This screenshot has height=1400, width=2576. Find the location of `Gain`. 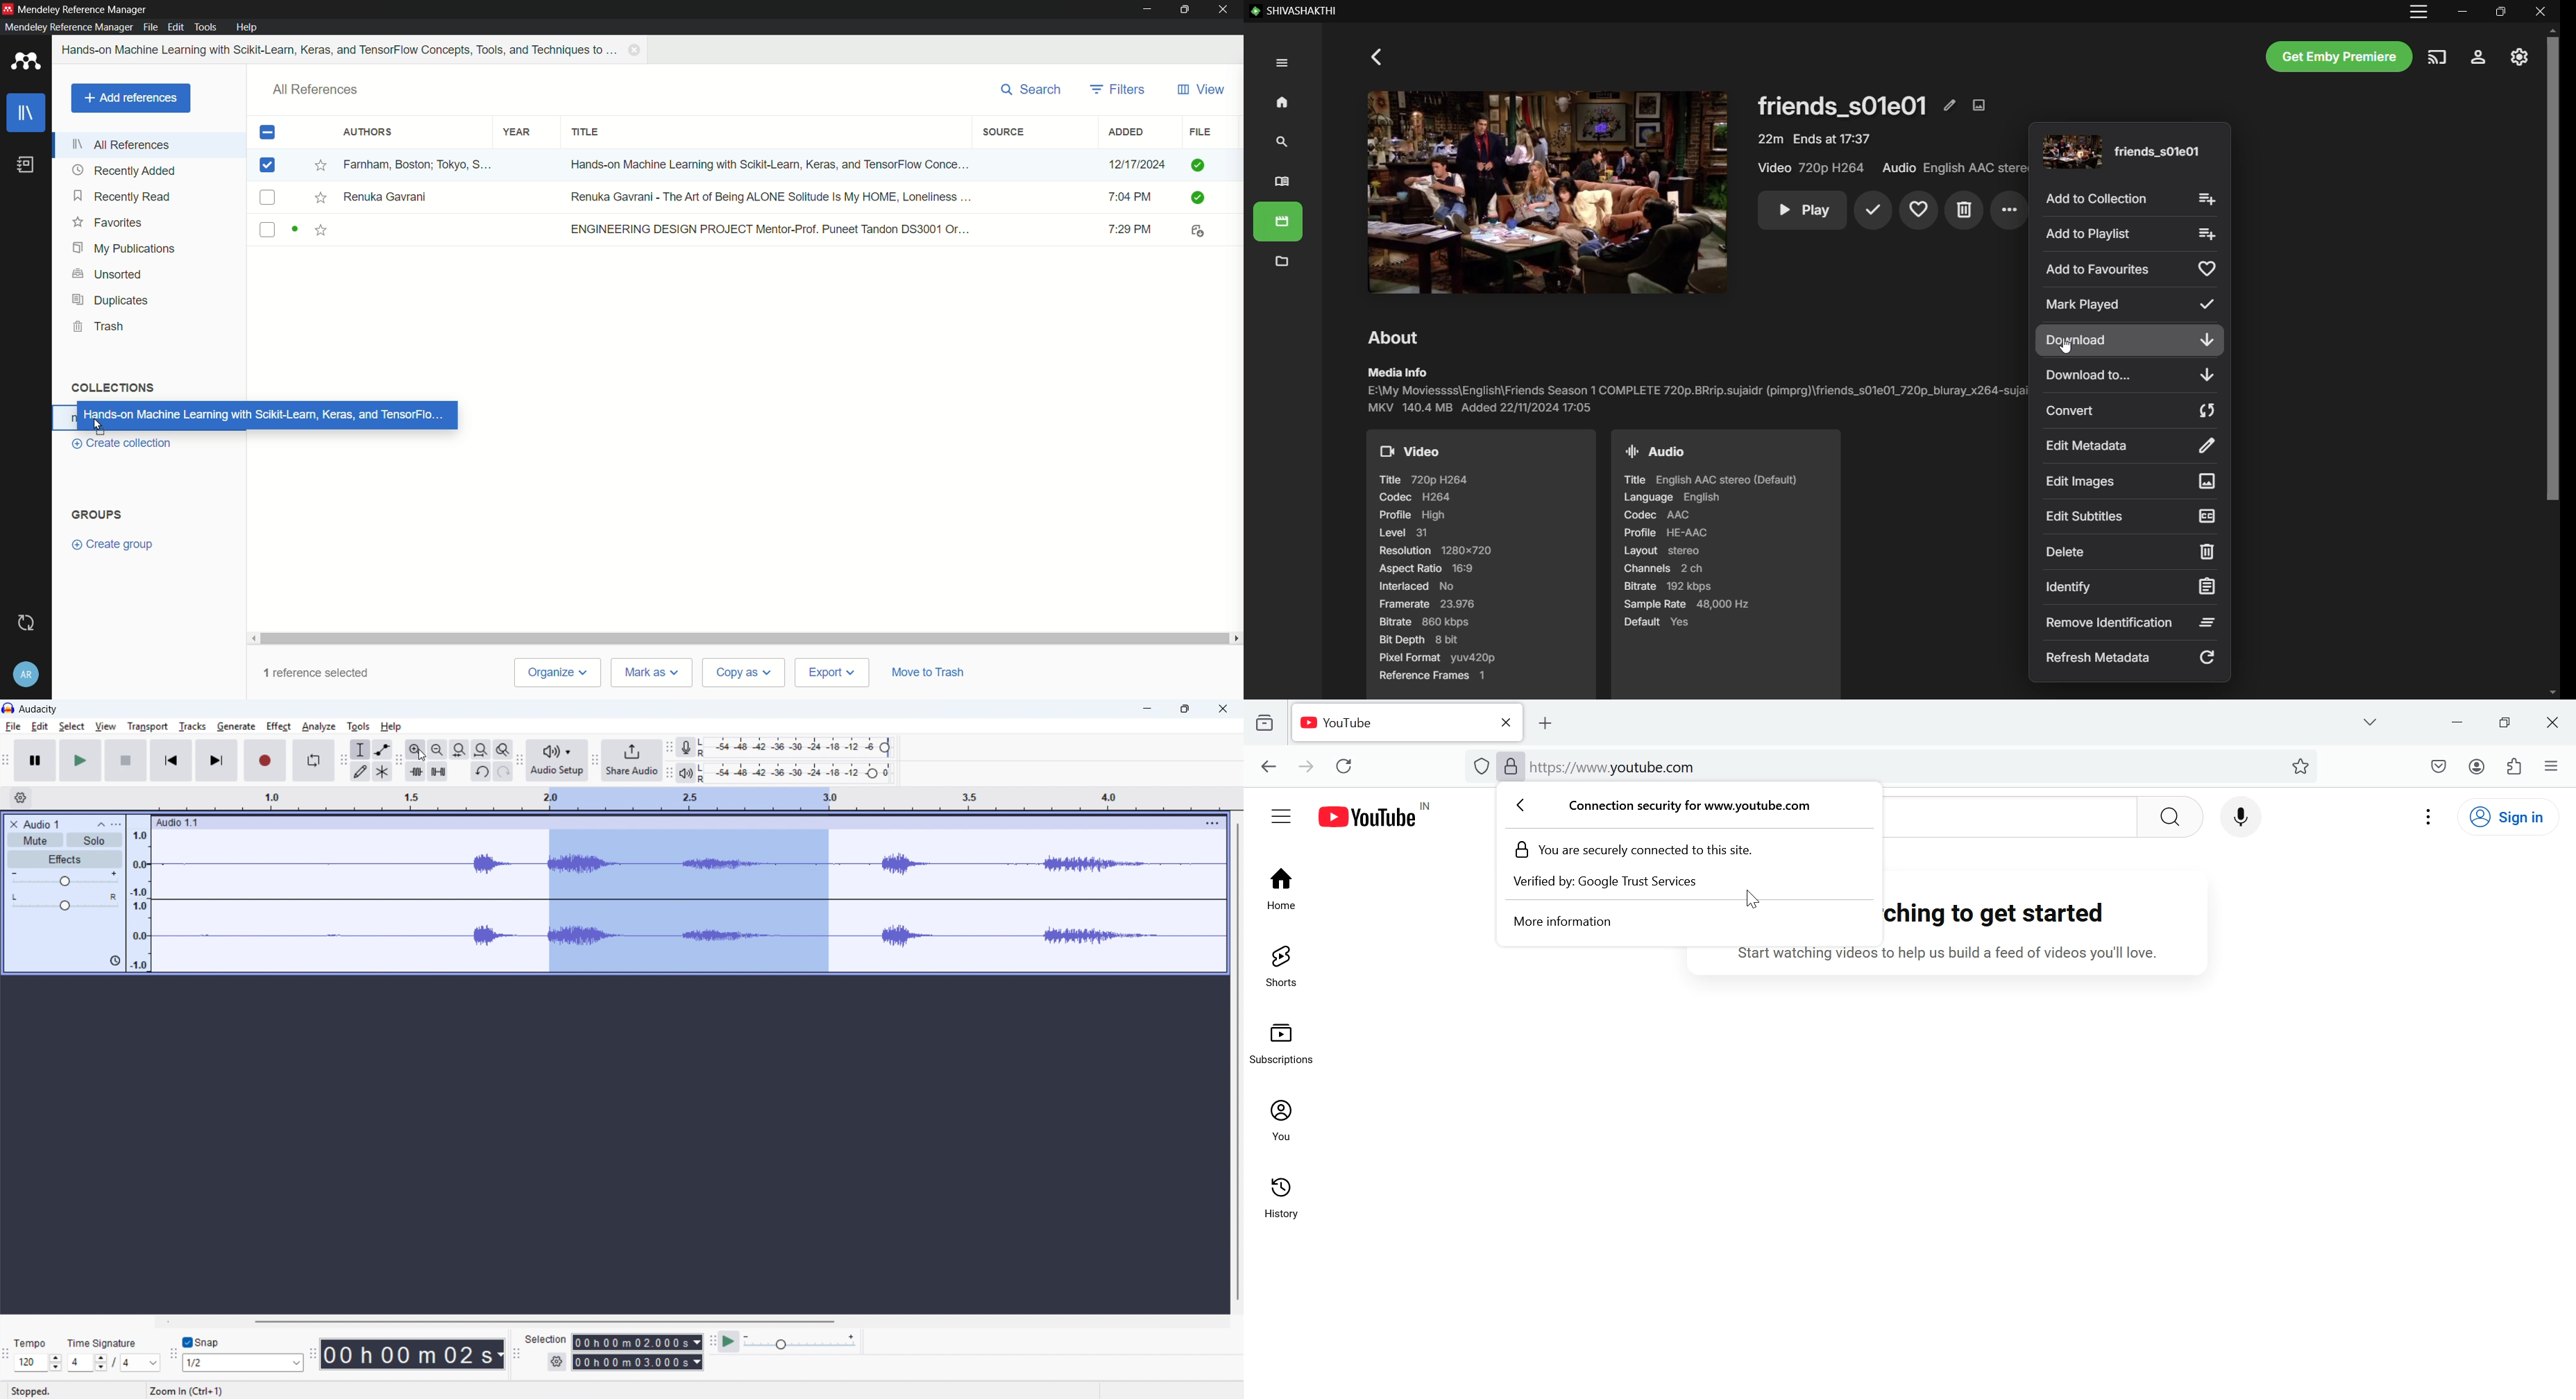

Gain is located at coordinates (65, 878).